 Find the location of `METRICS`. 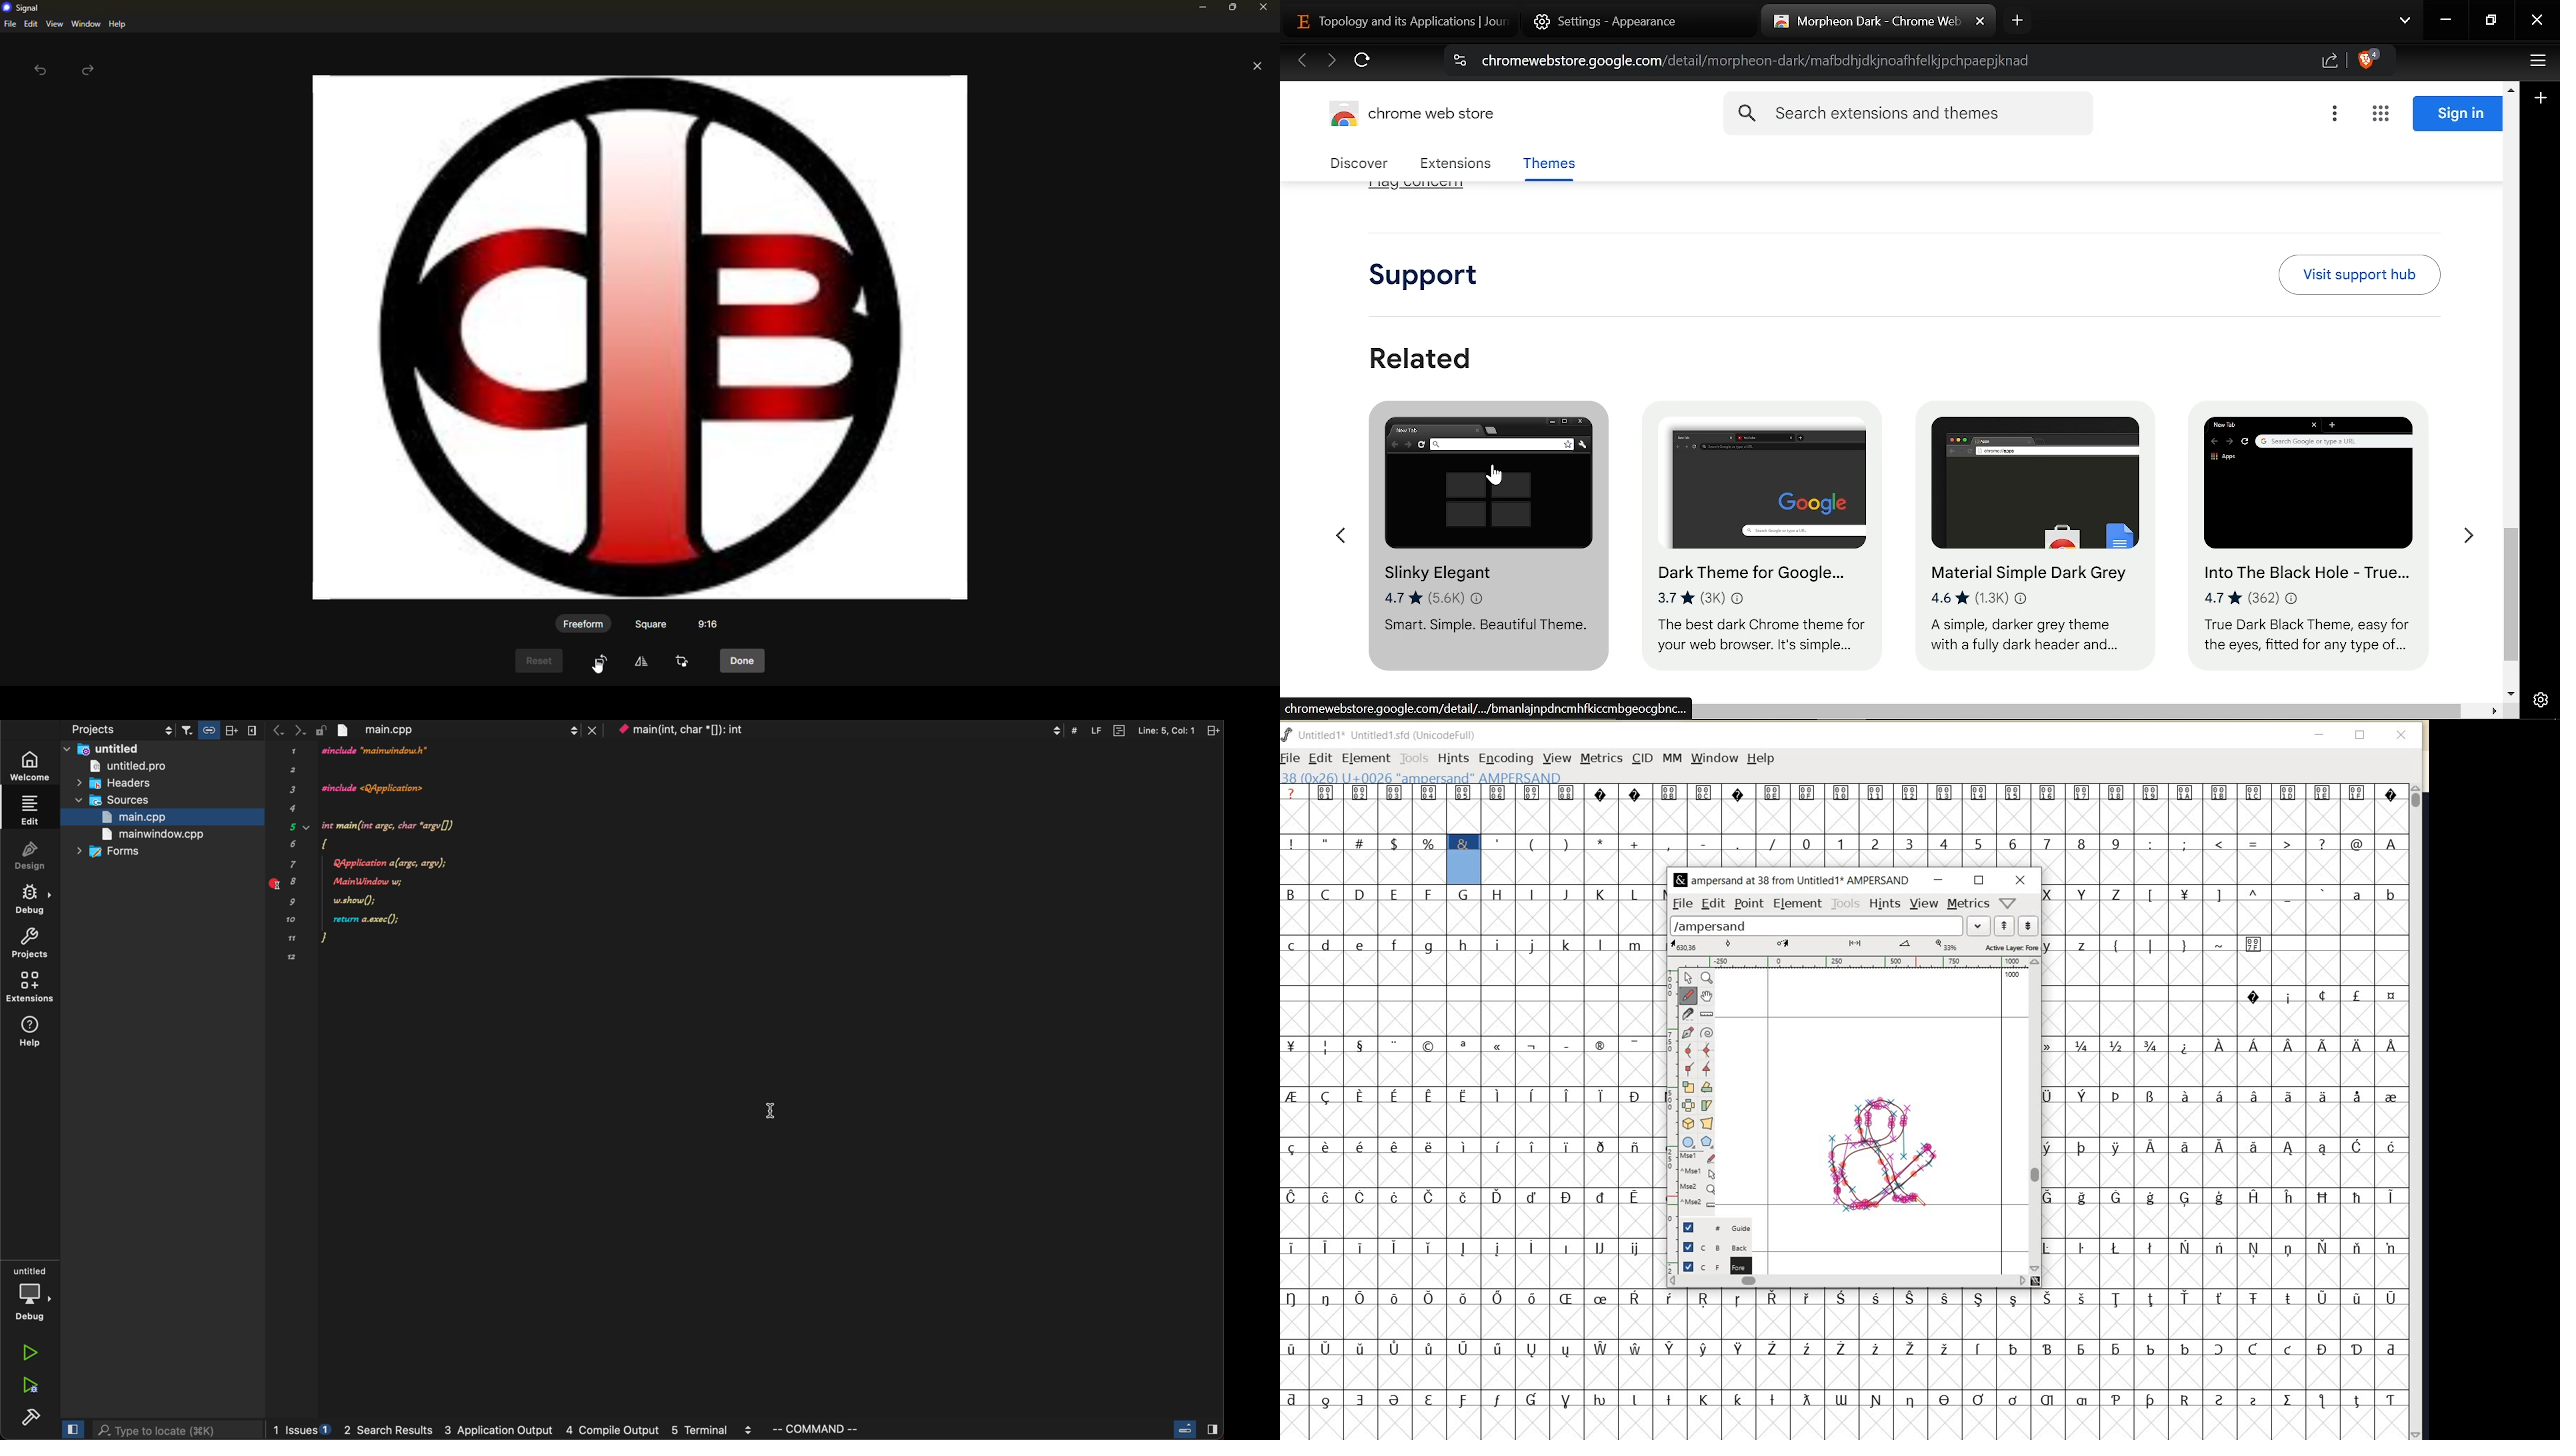

METRICS is located at coordinates (1968, 905).